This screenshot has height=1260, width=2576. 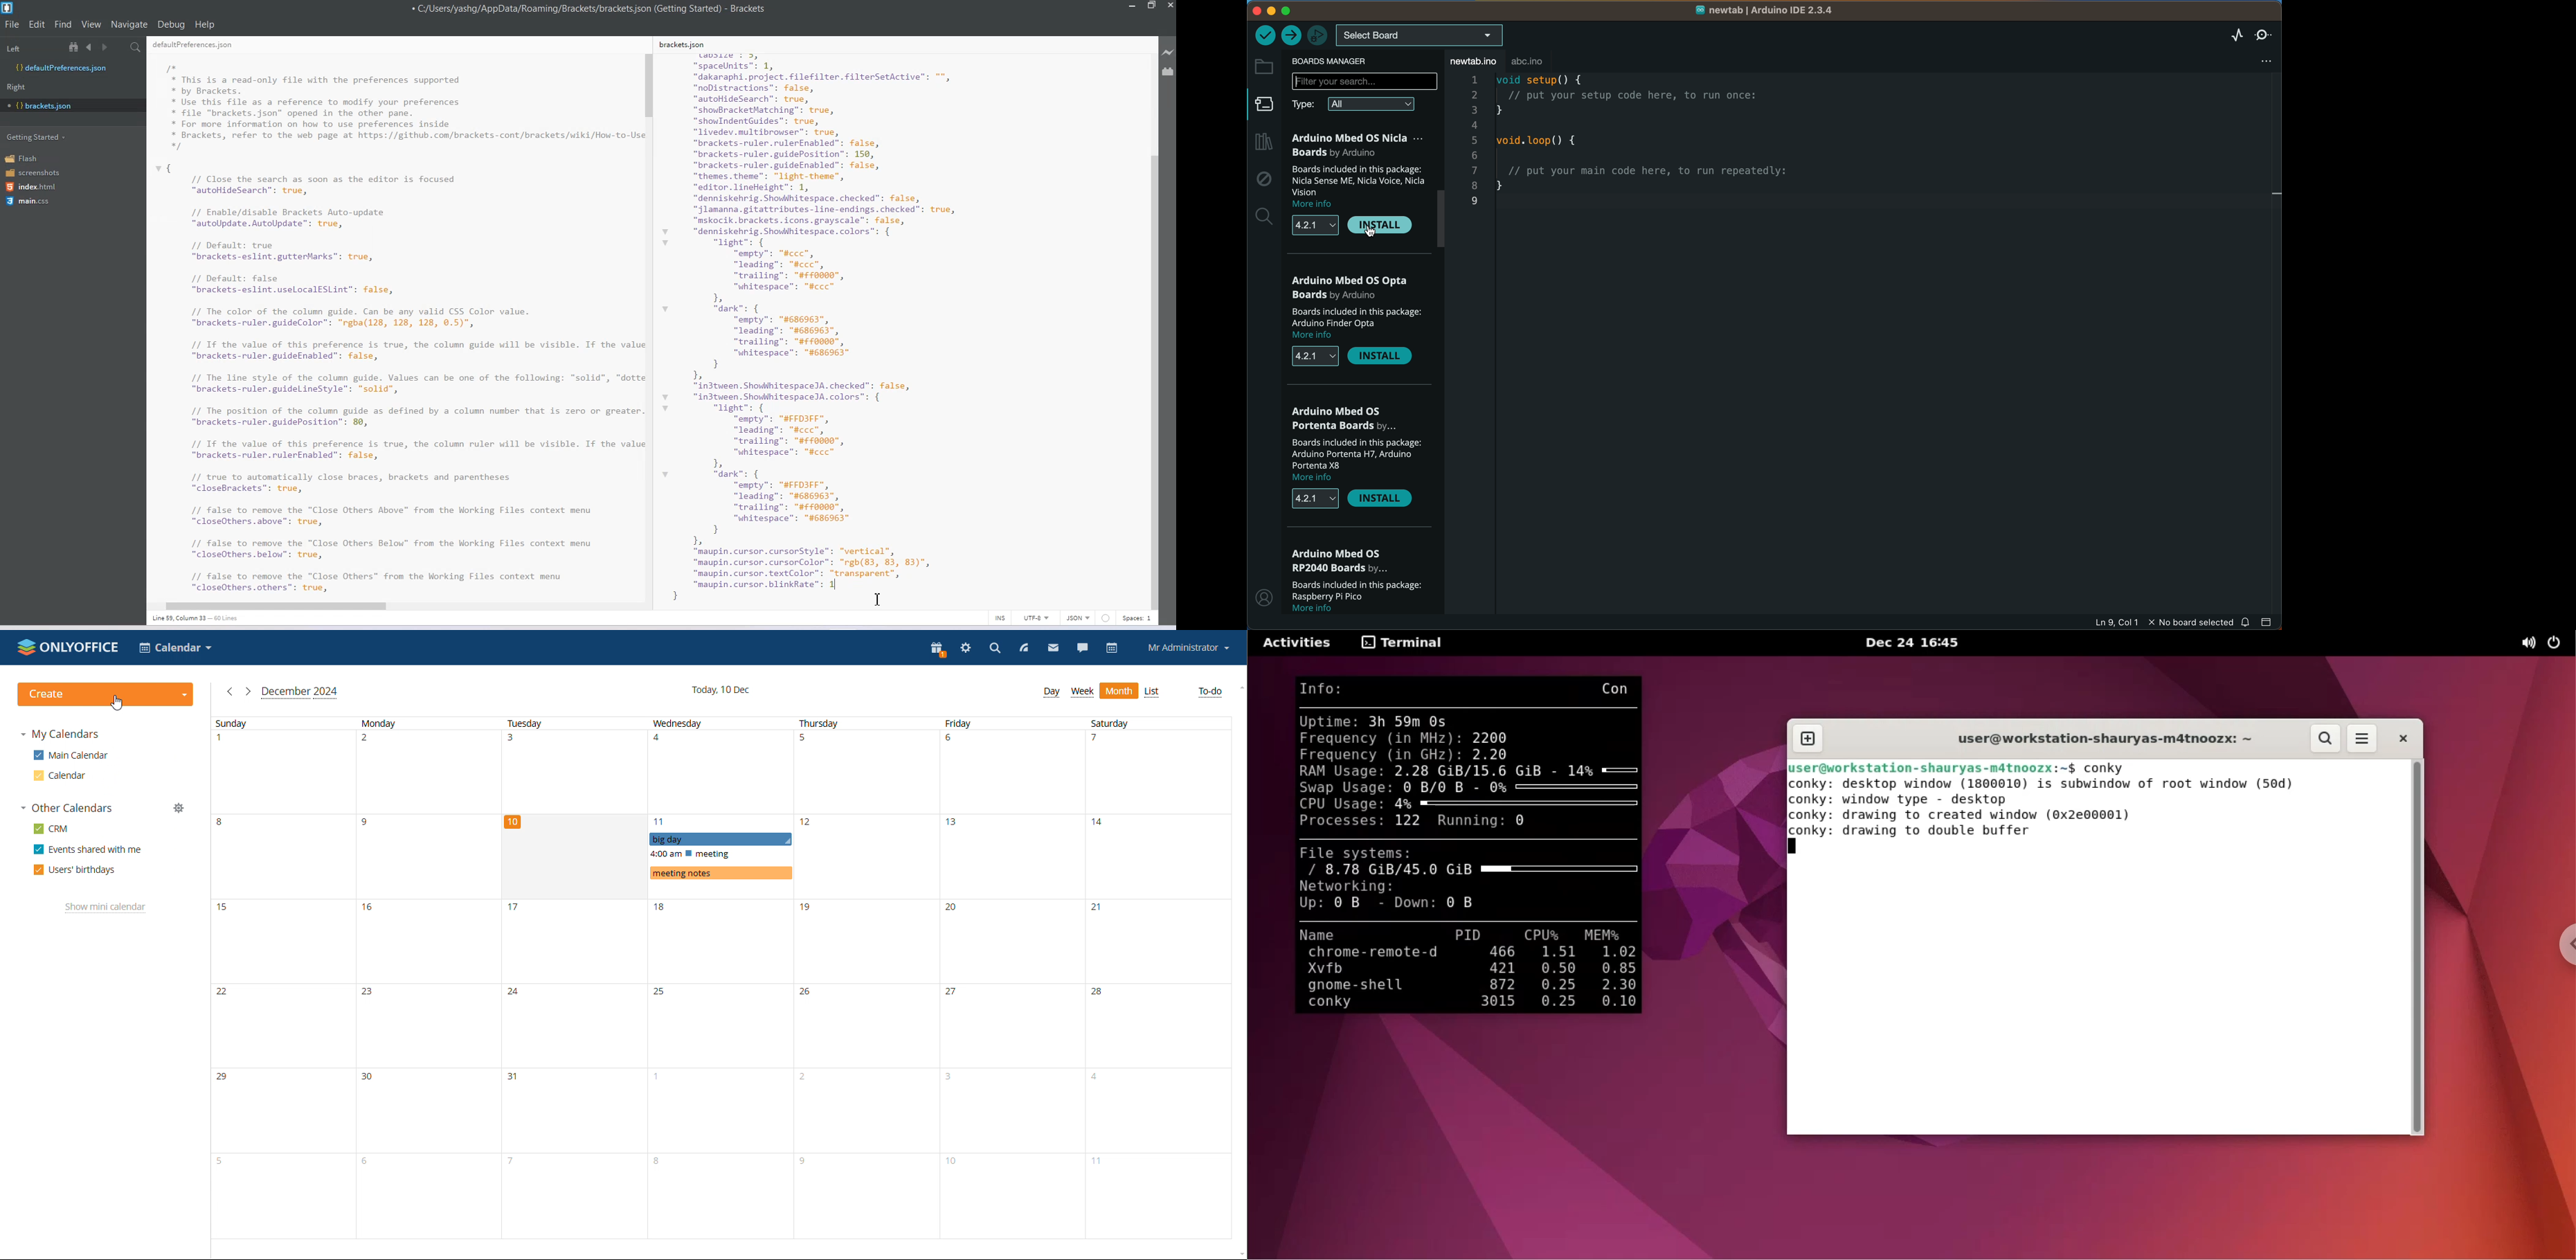 I want to click on Navigate Forward, so click(x=106, y=48).